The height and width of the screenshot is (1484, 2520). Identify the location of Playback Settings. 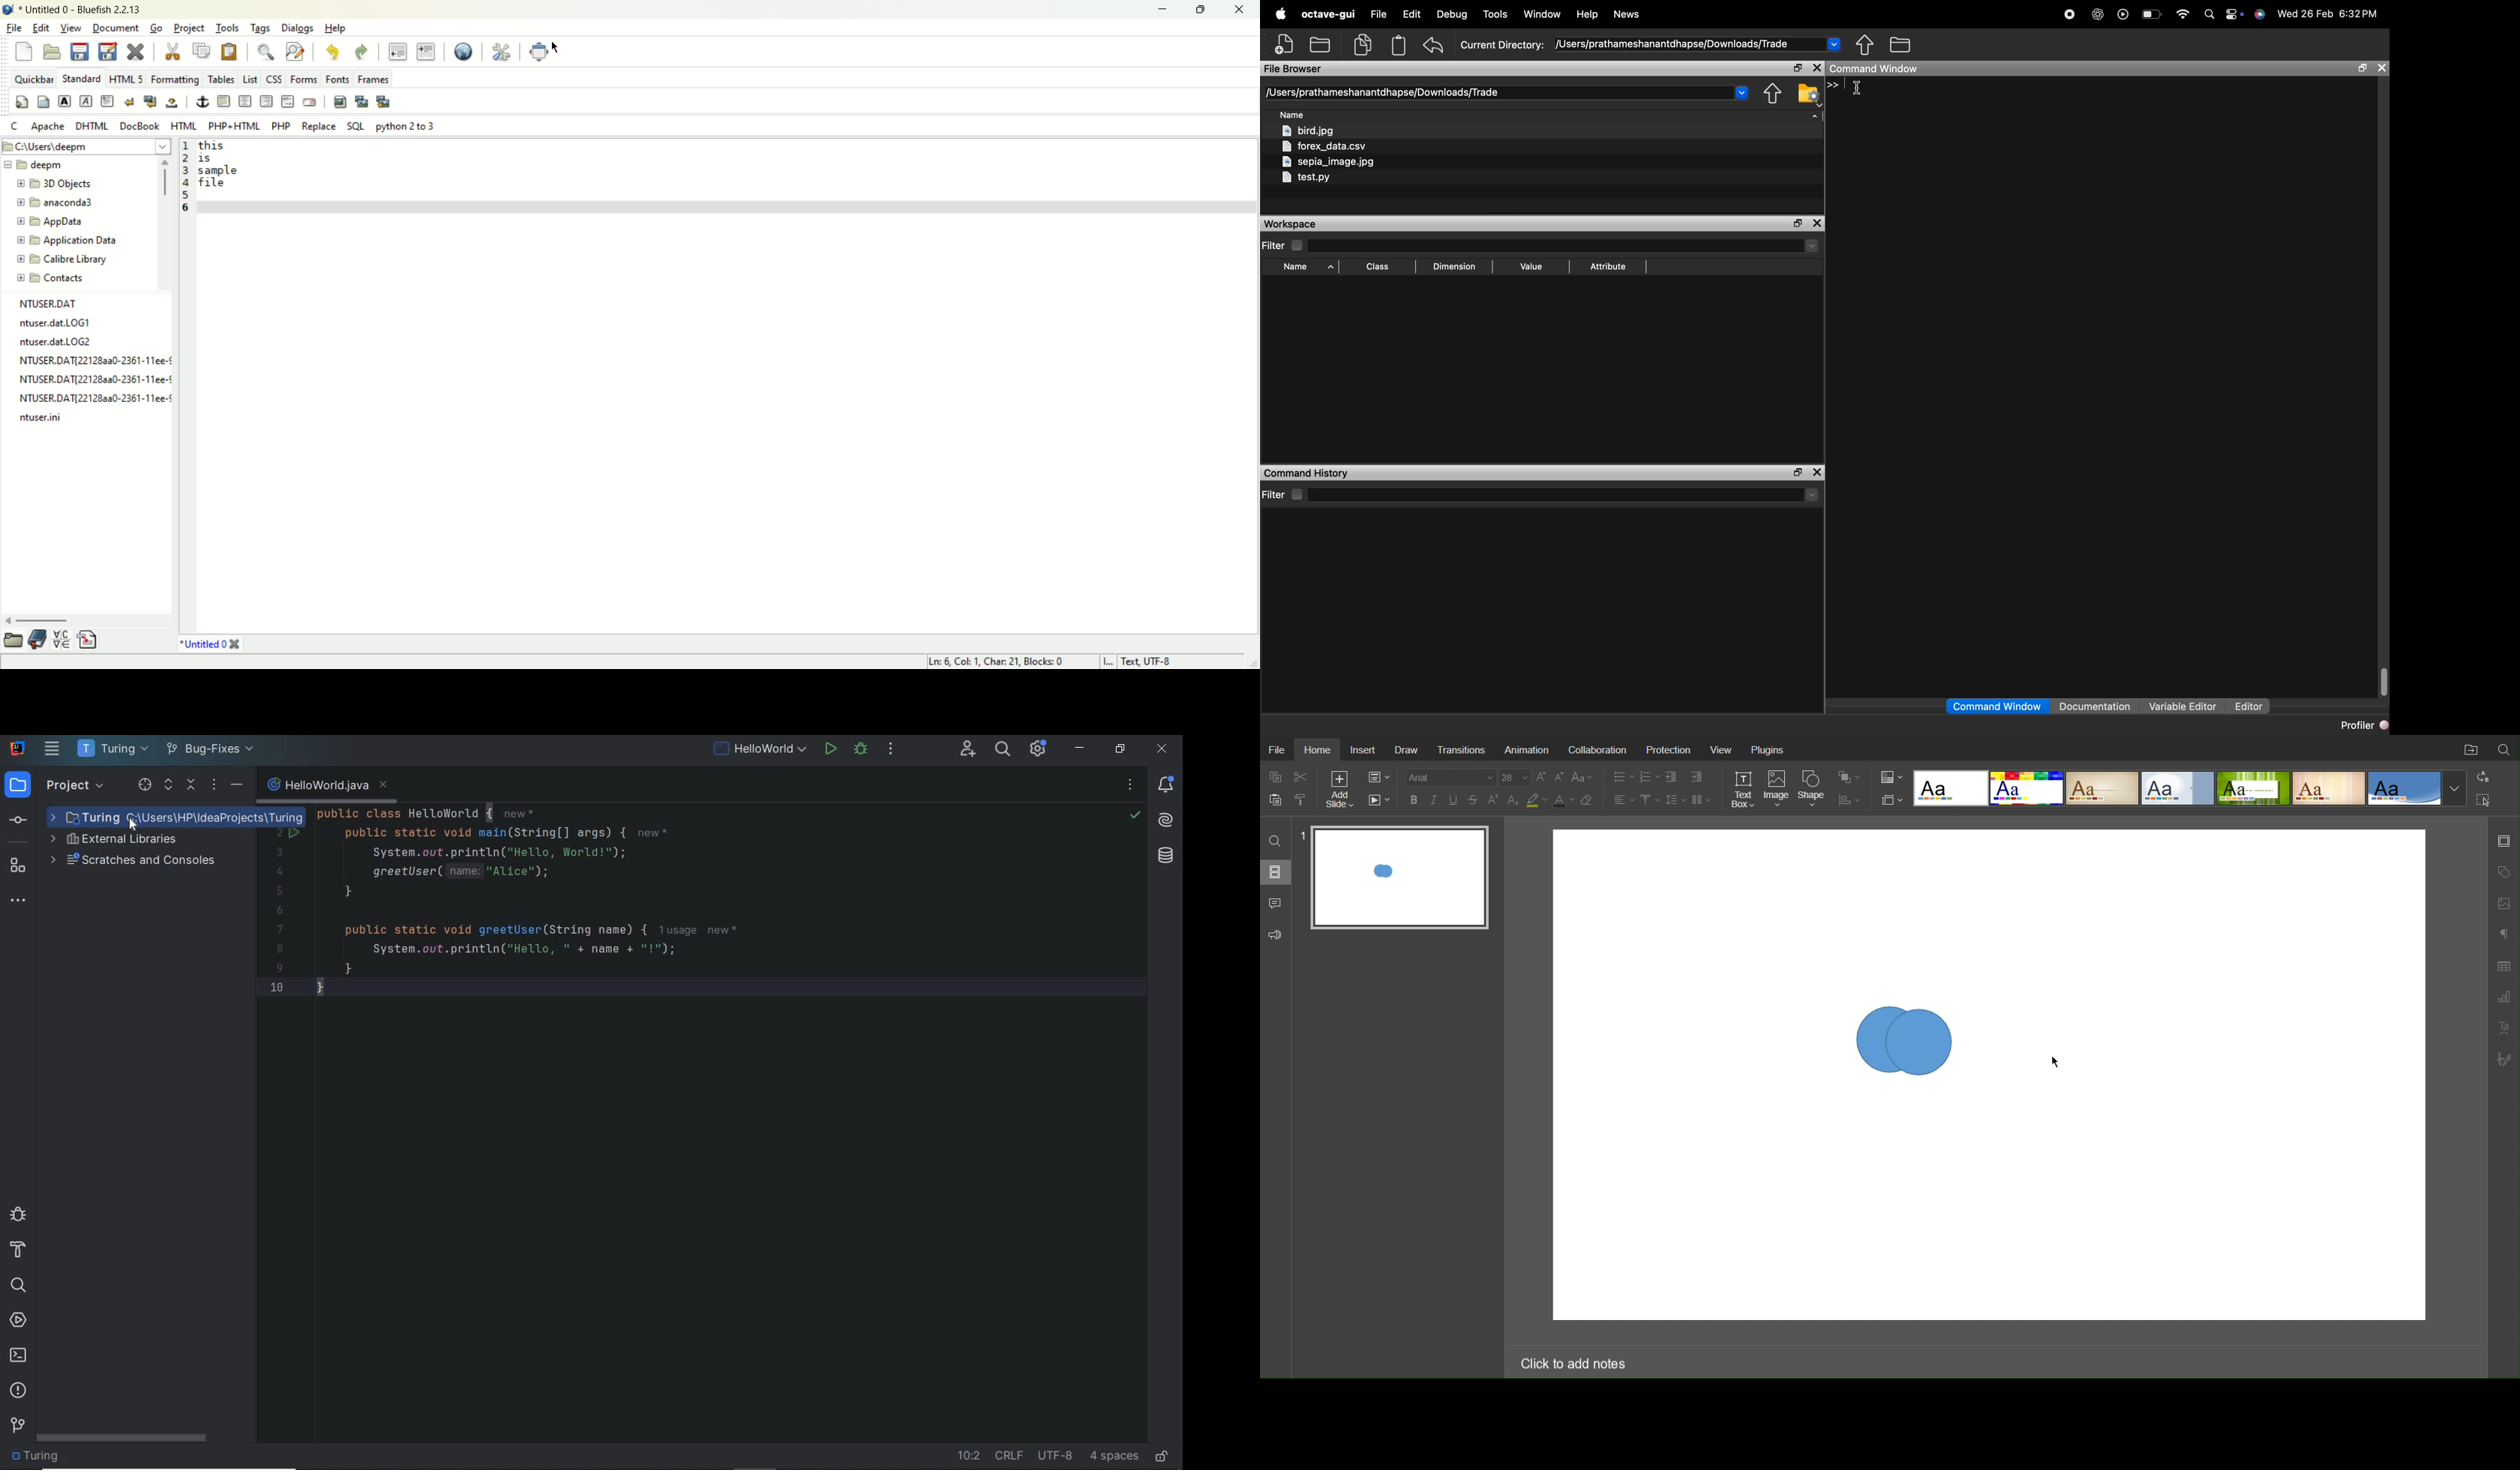
(1379, 800).